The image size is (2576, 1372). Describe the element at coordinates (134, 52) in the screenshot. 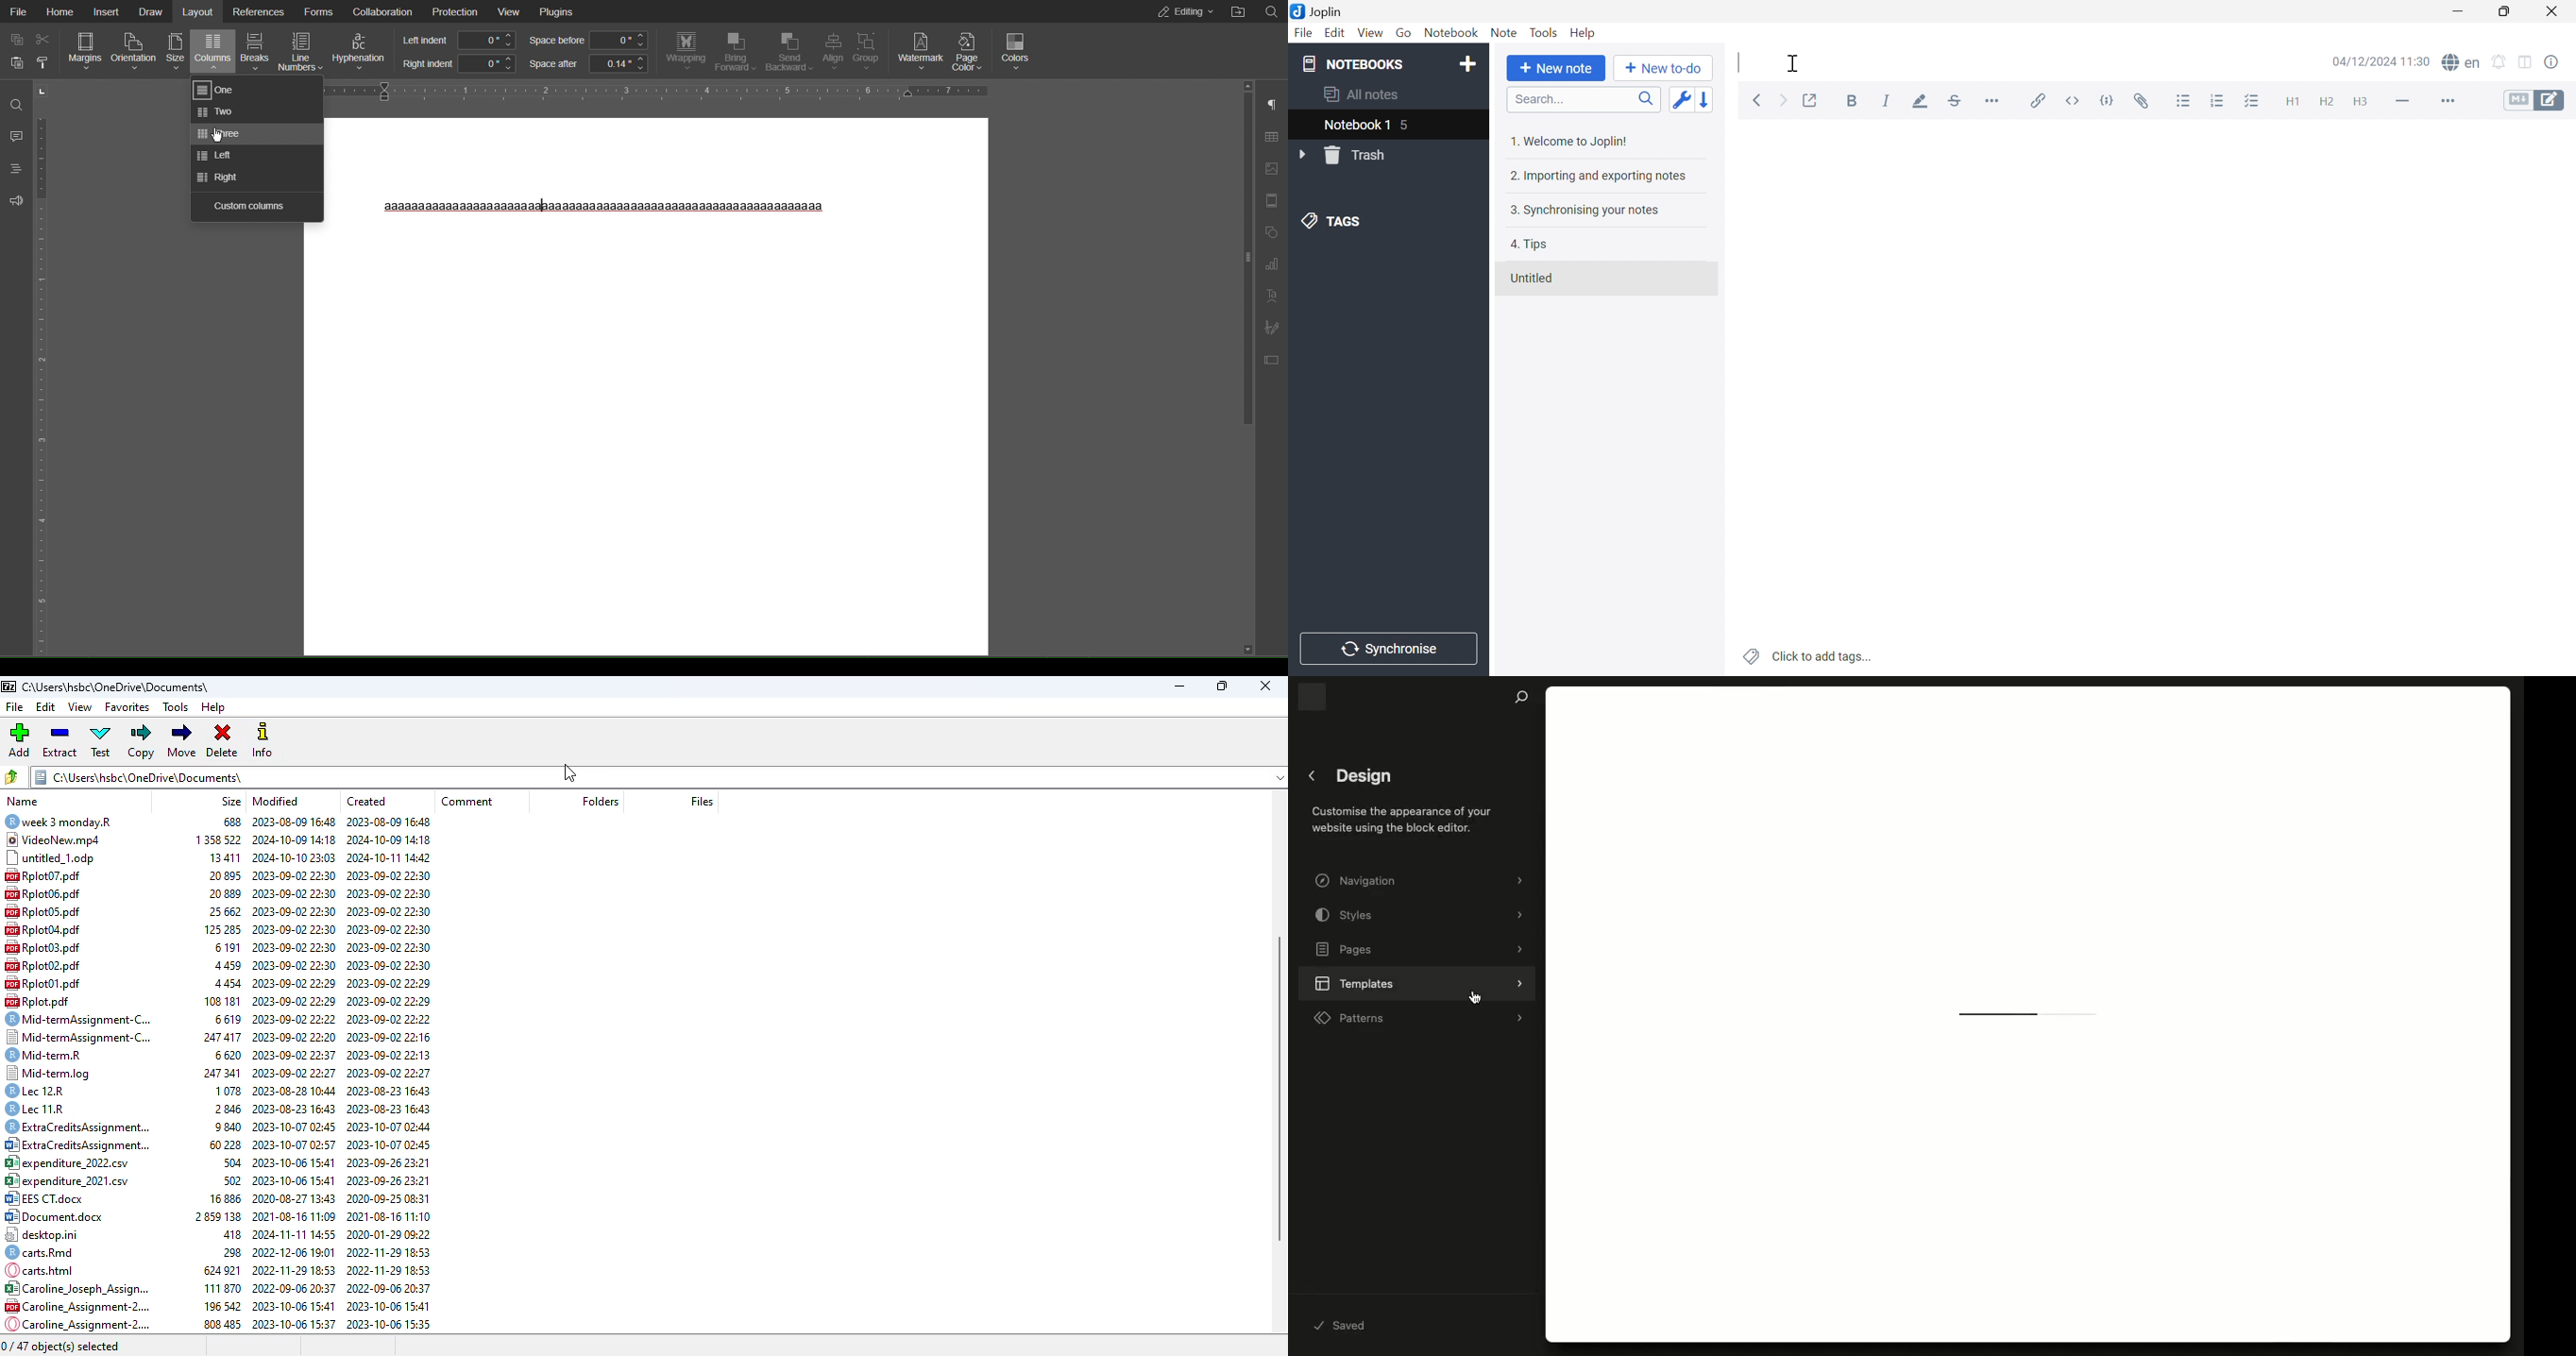

I see `Orientation` at that location.